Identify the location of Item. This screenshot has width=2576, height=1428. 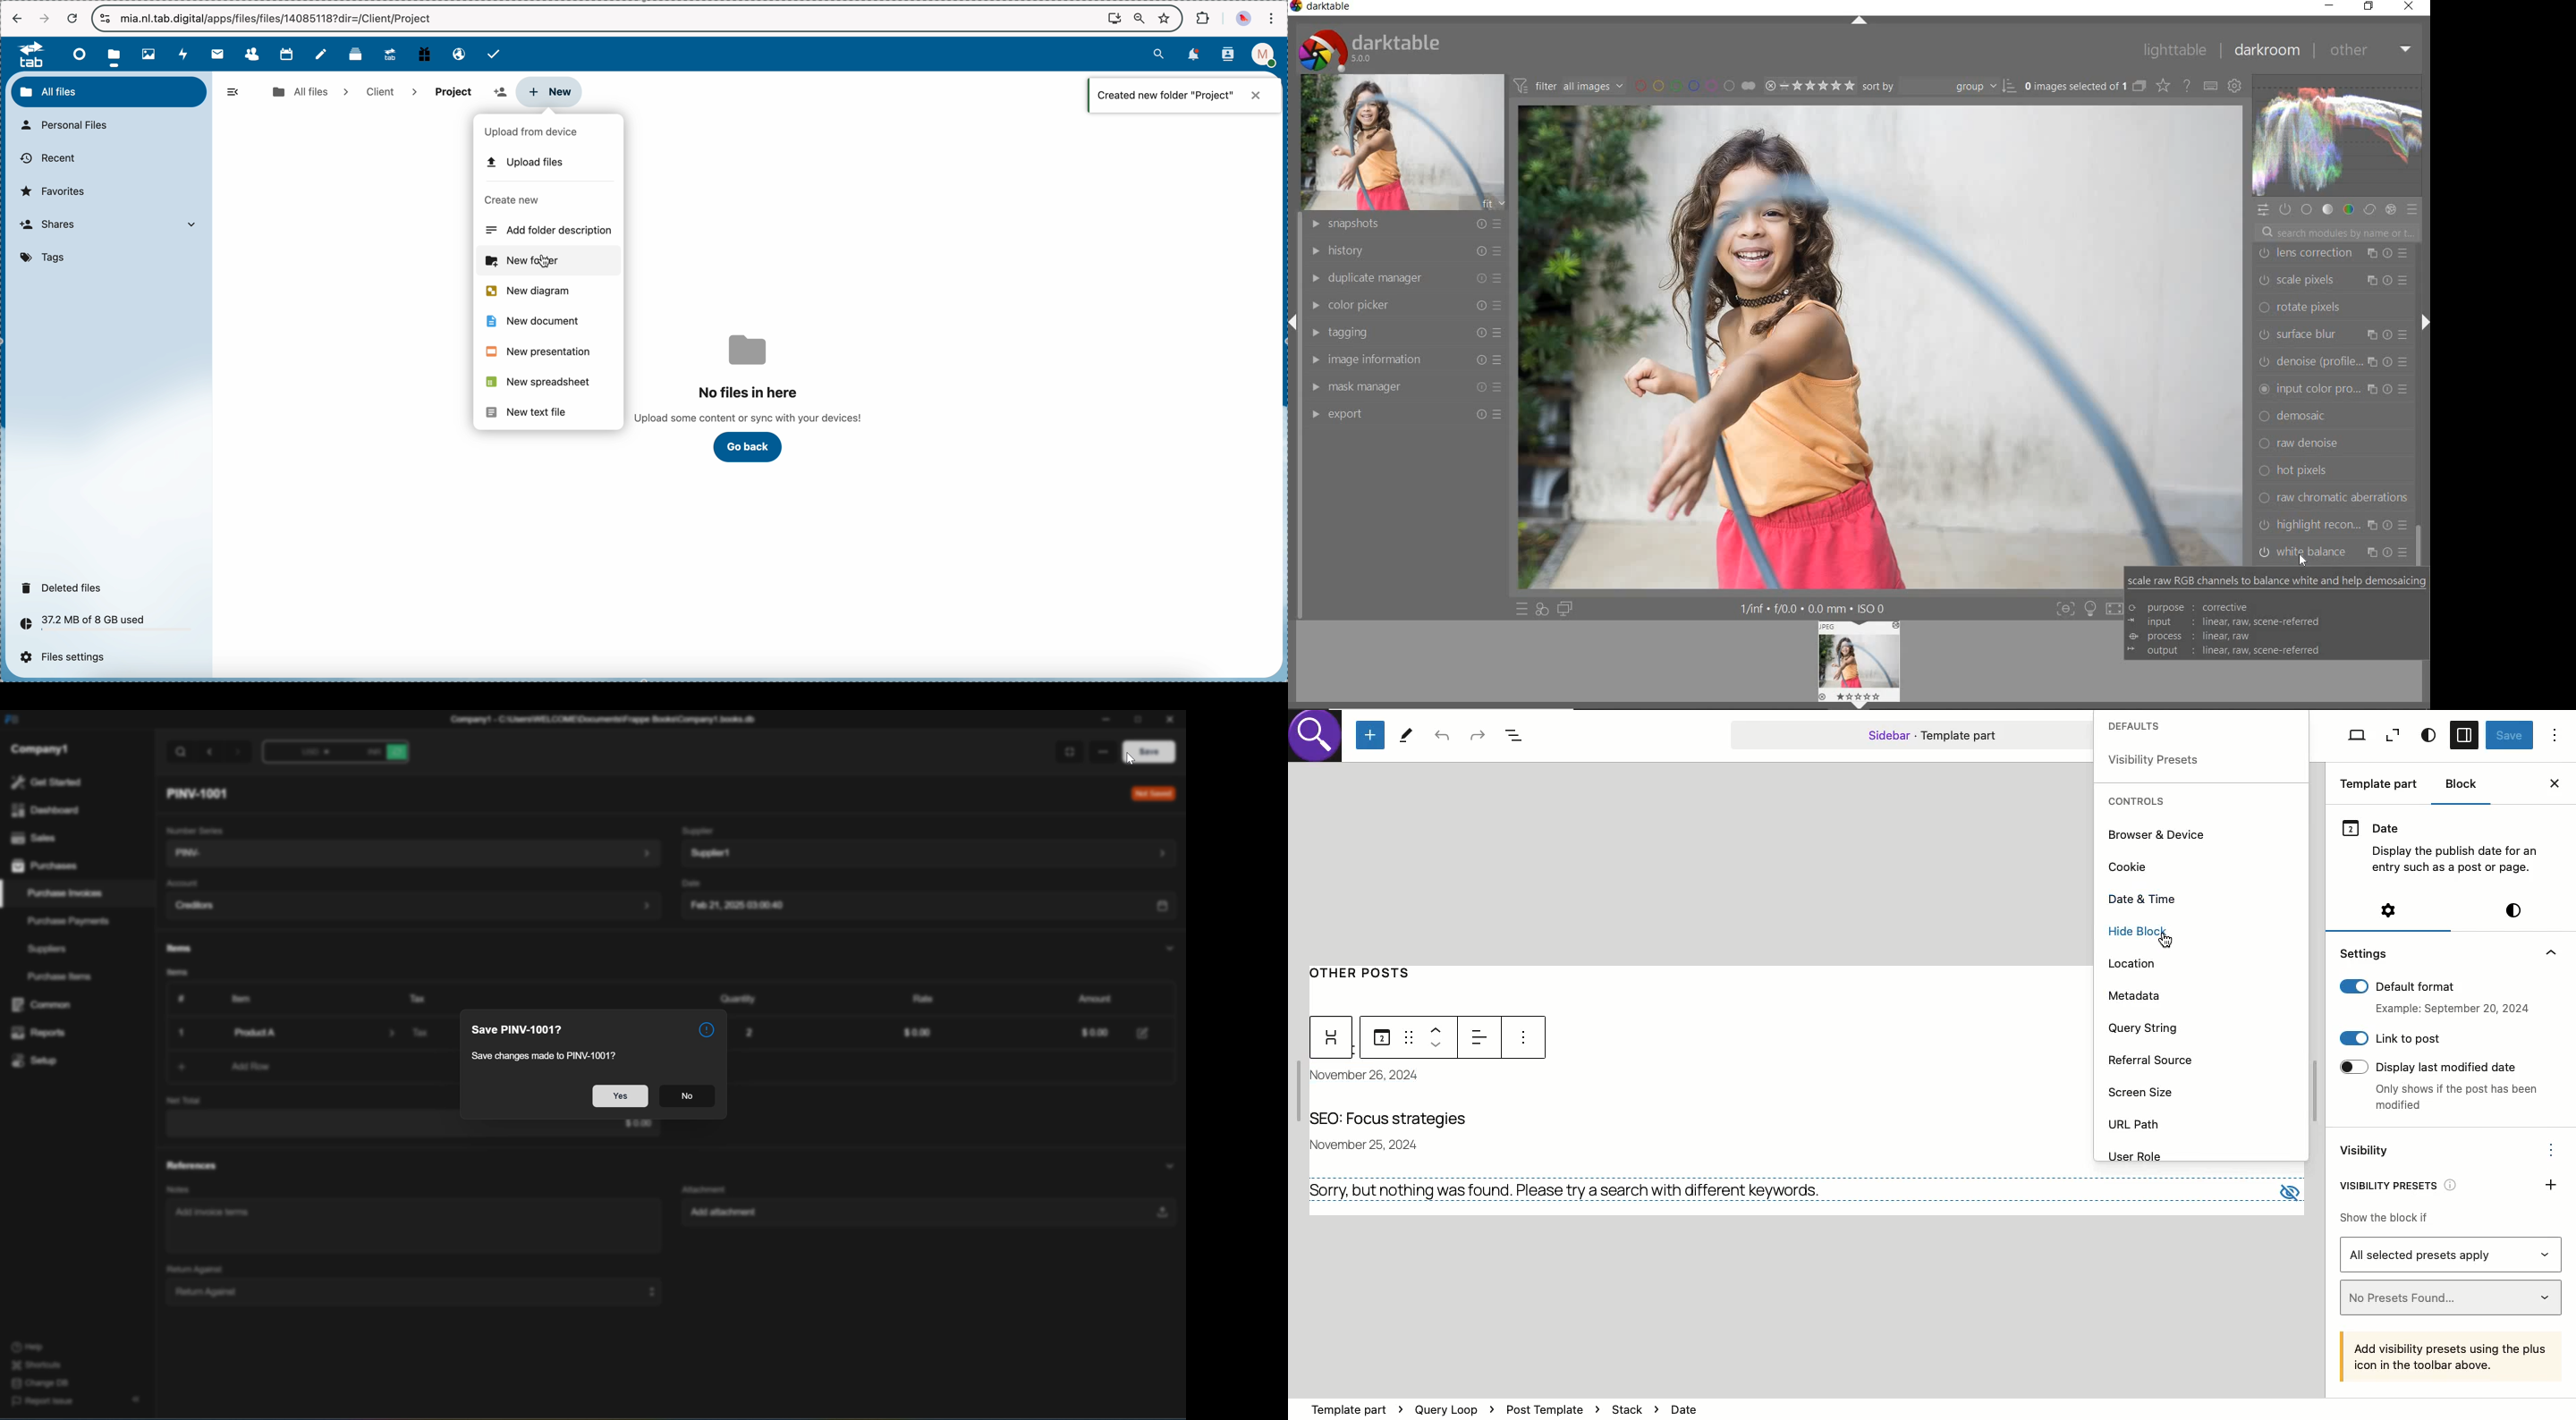
(237, 998).